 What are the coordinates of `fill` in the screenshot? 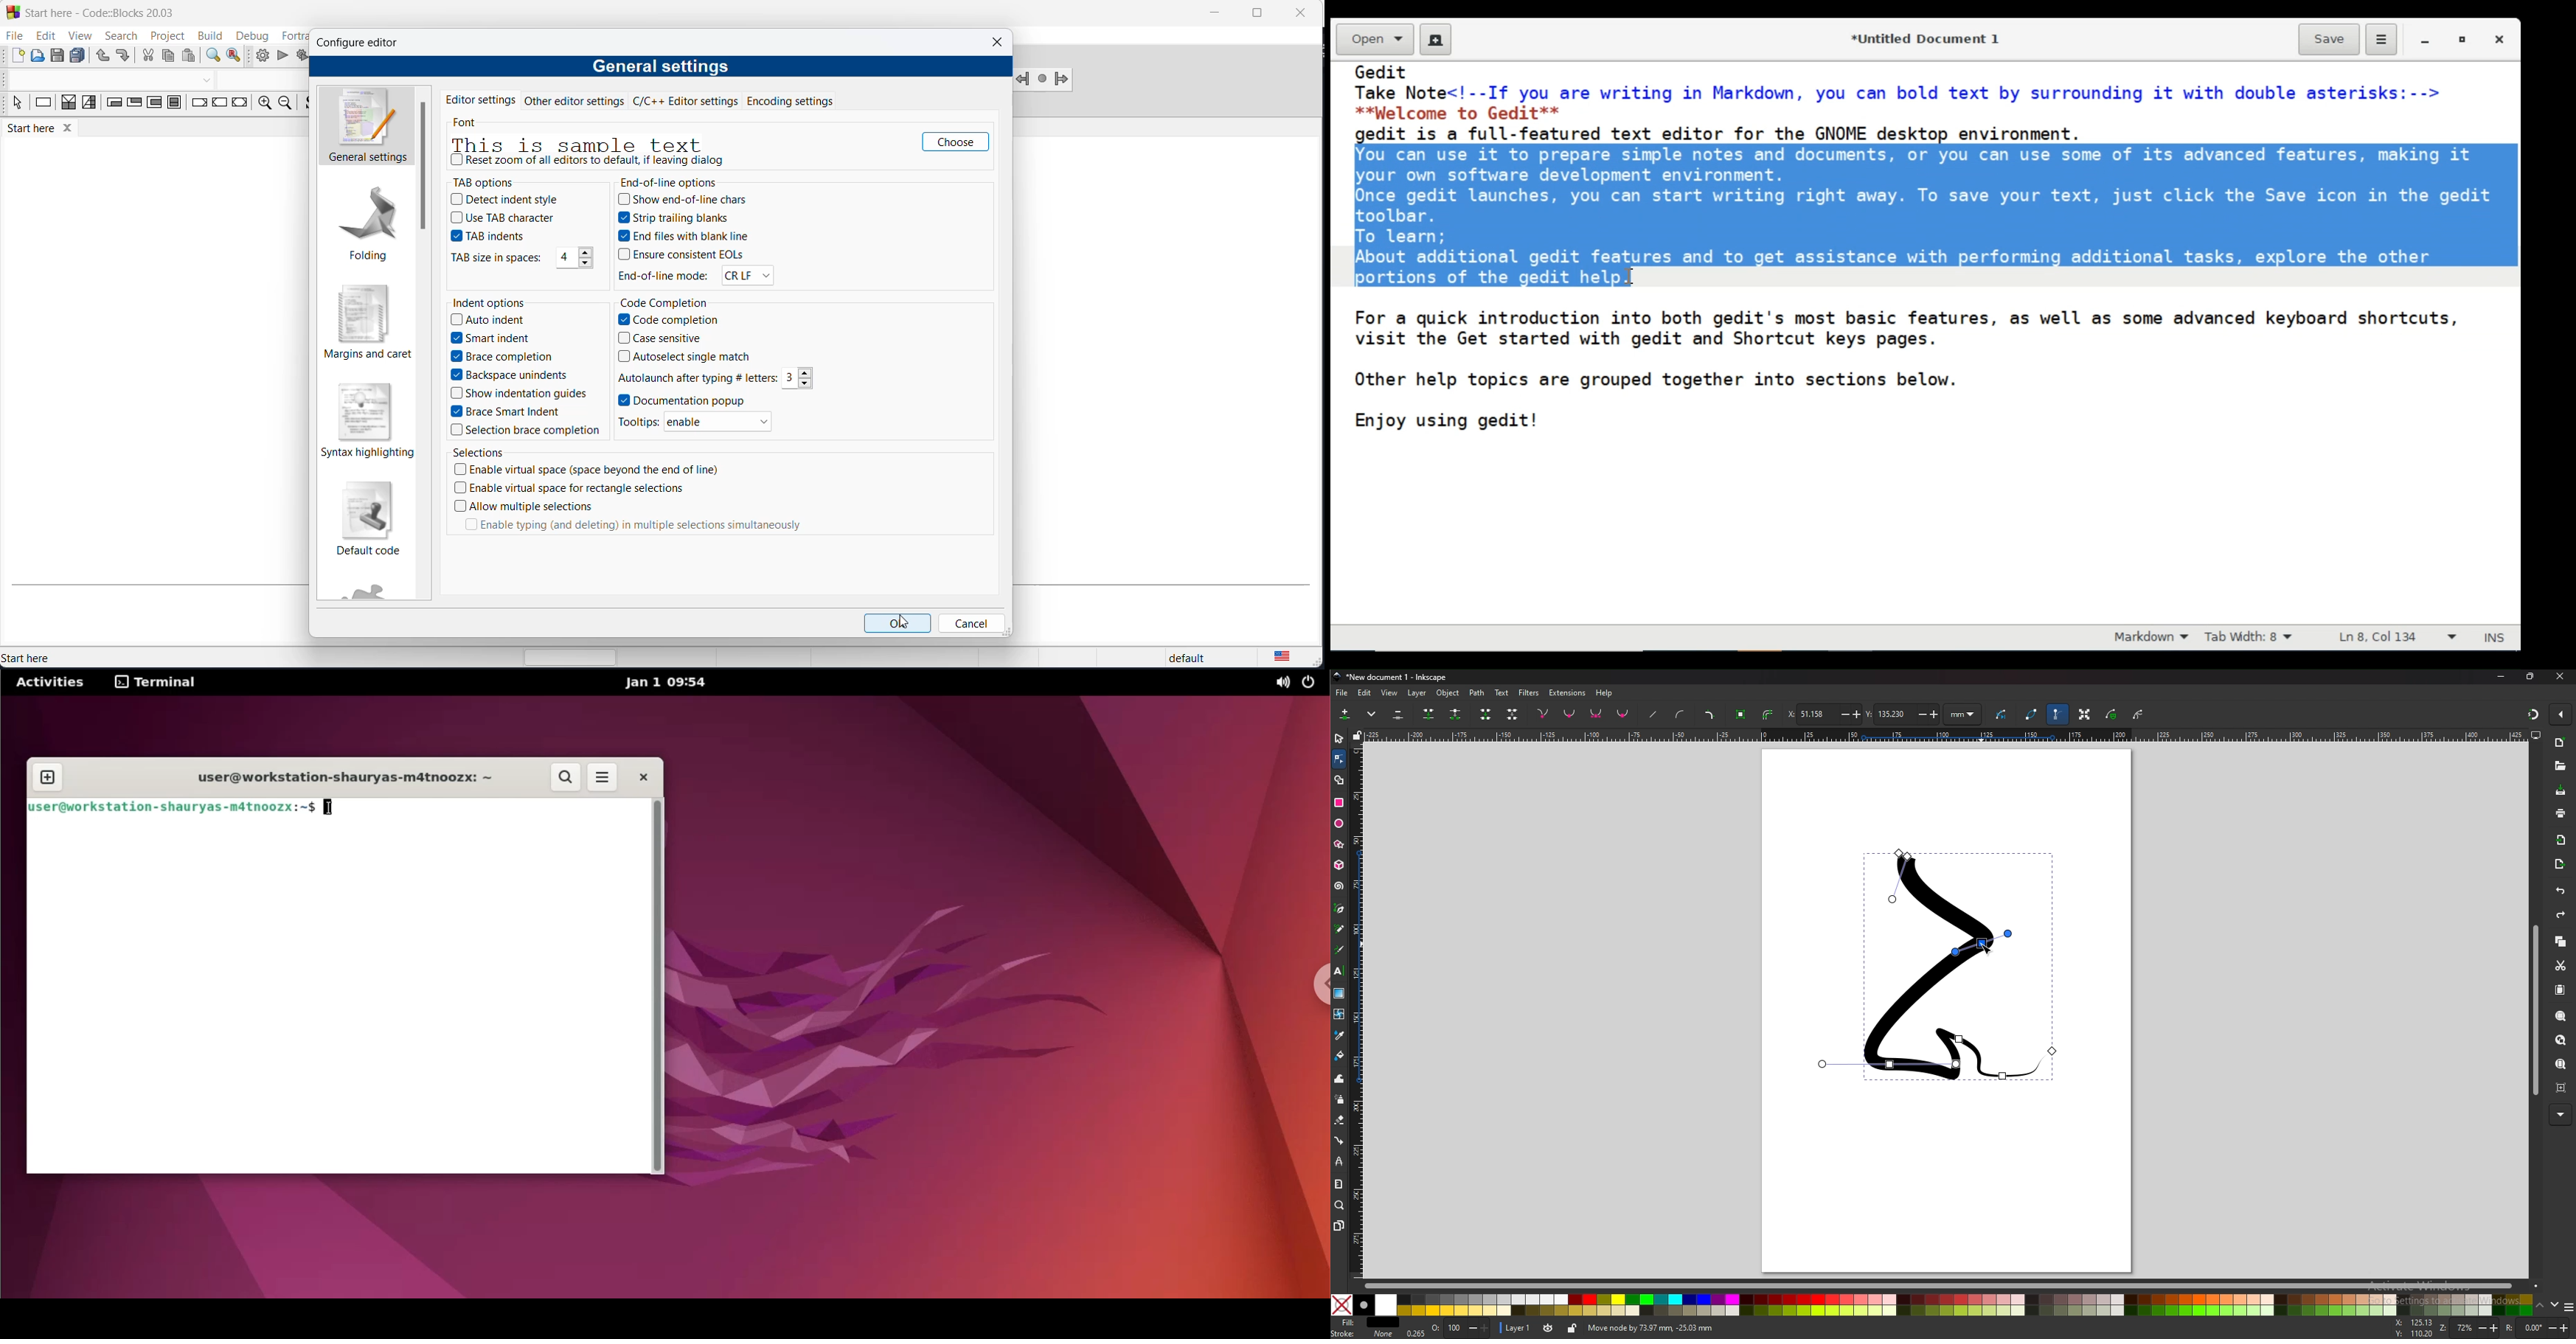 It's located at (1367, 1323).